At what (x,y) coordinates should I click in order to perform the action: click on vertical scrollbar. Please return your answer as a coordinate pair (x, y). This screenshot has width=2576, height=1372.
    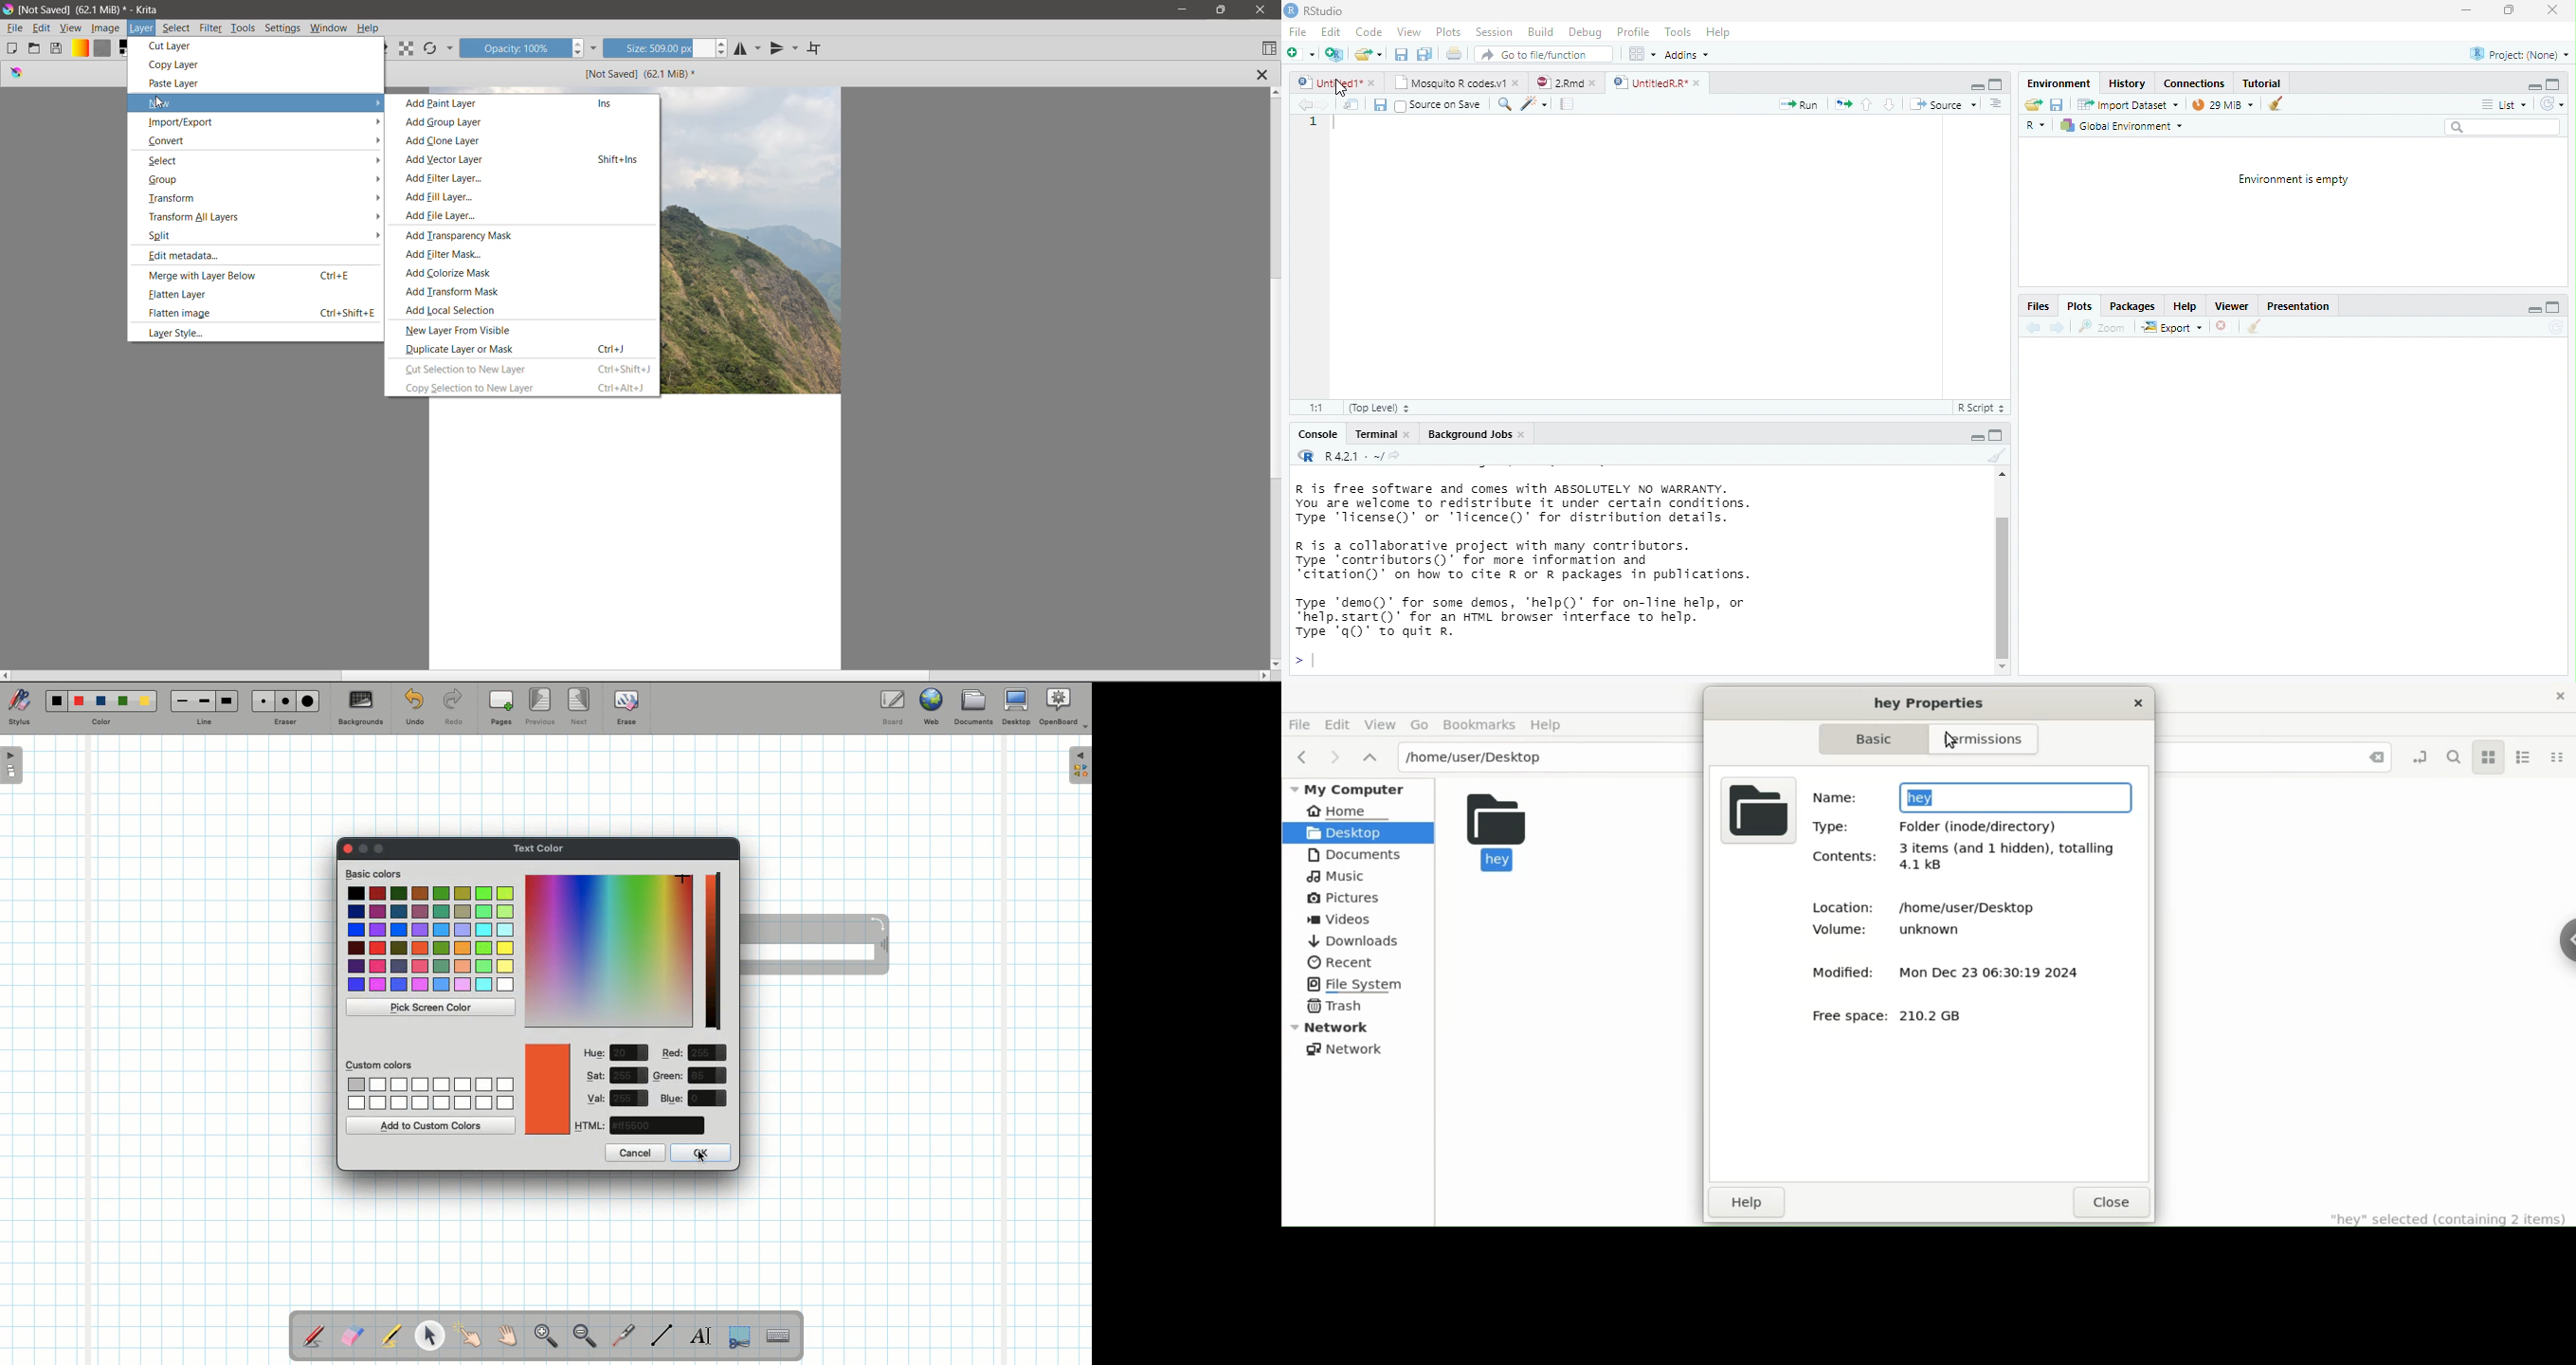
    Looking at the image, I should click on (2003, 587).